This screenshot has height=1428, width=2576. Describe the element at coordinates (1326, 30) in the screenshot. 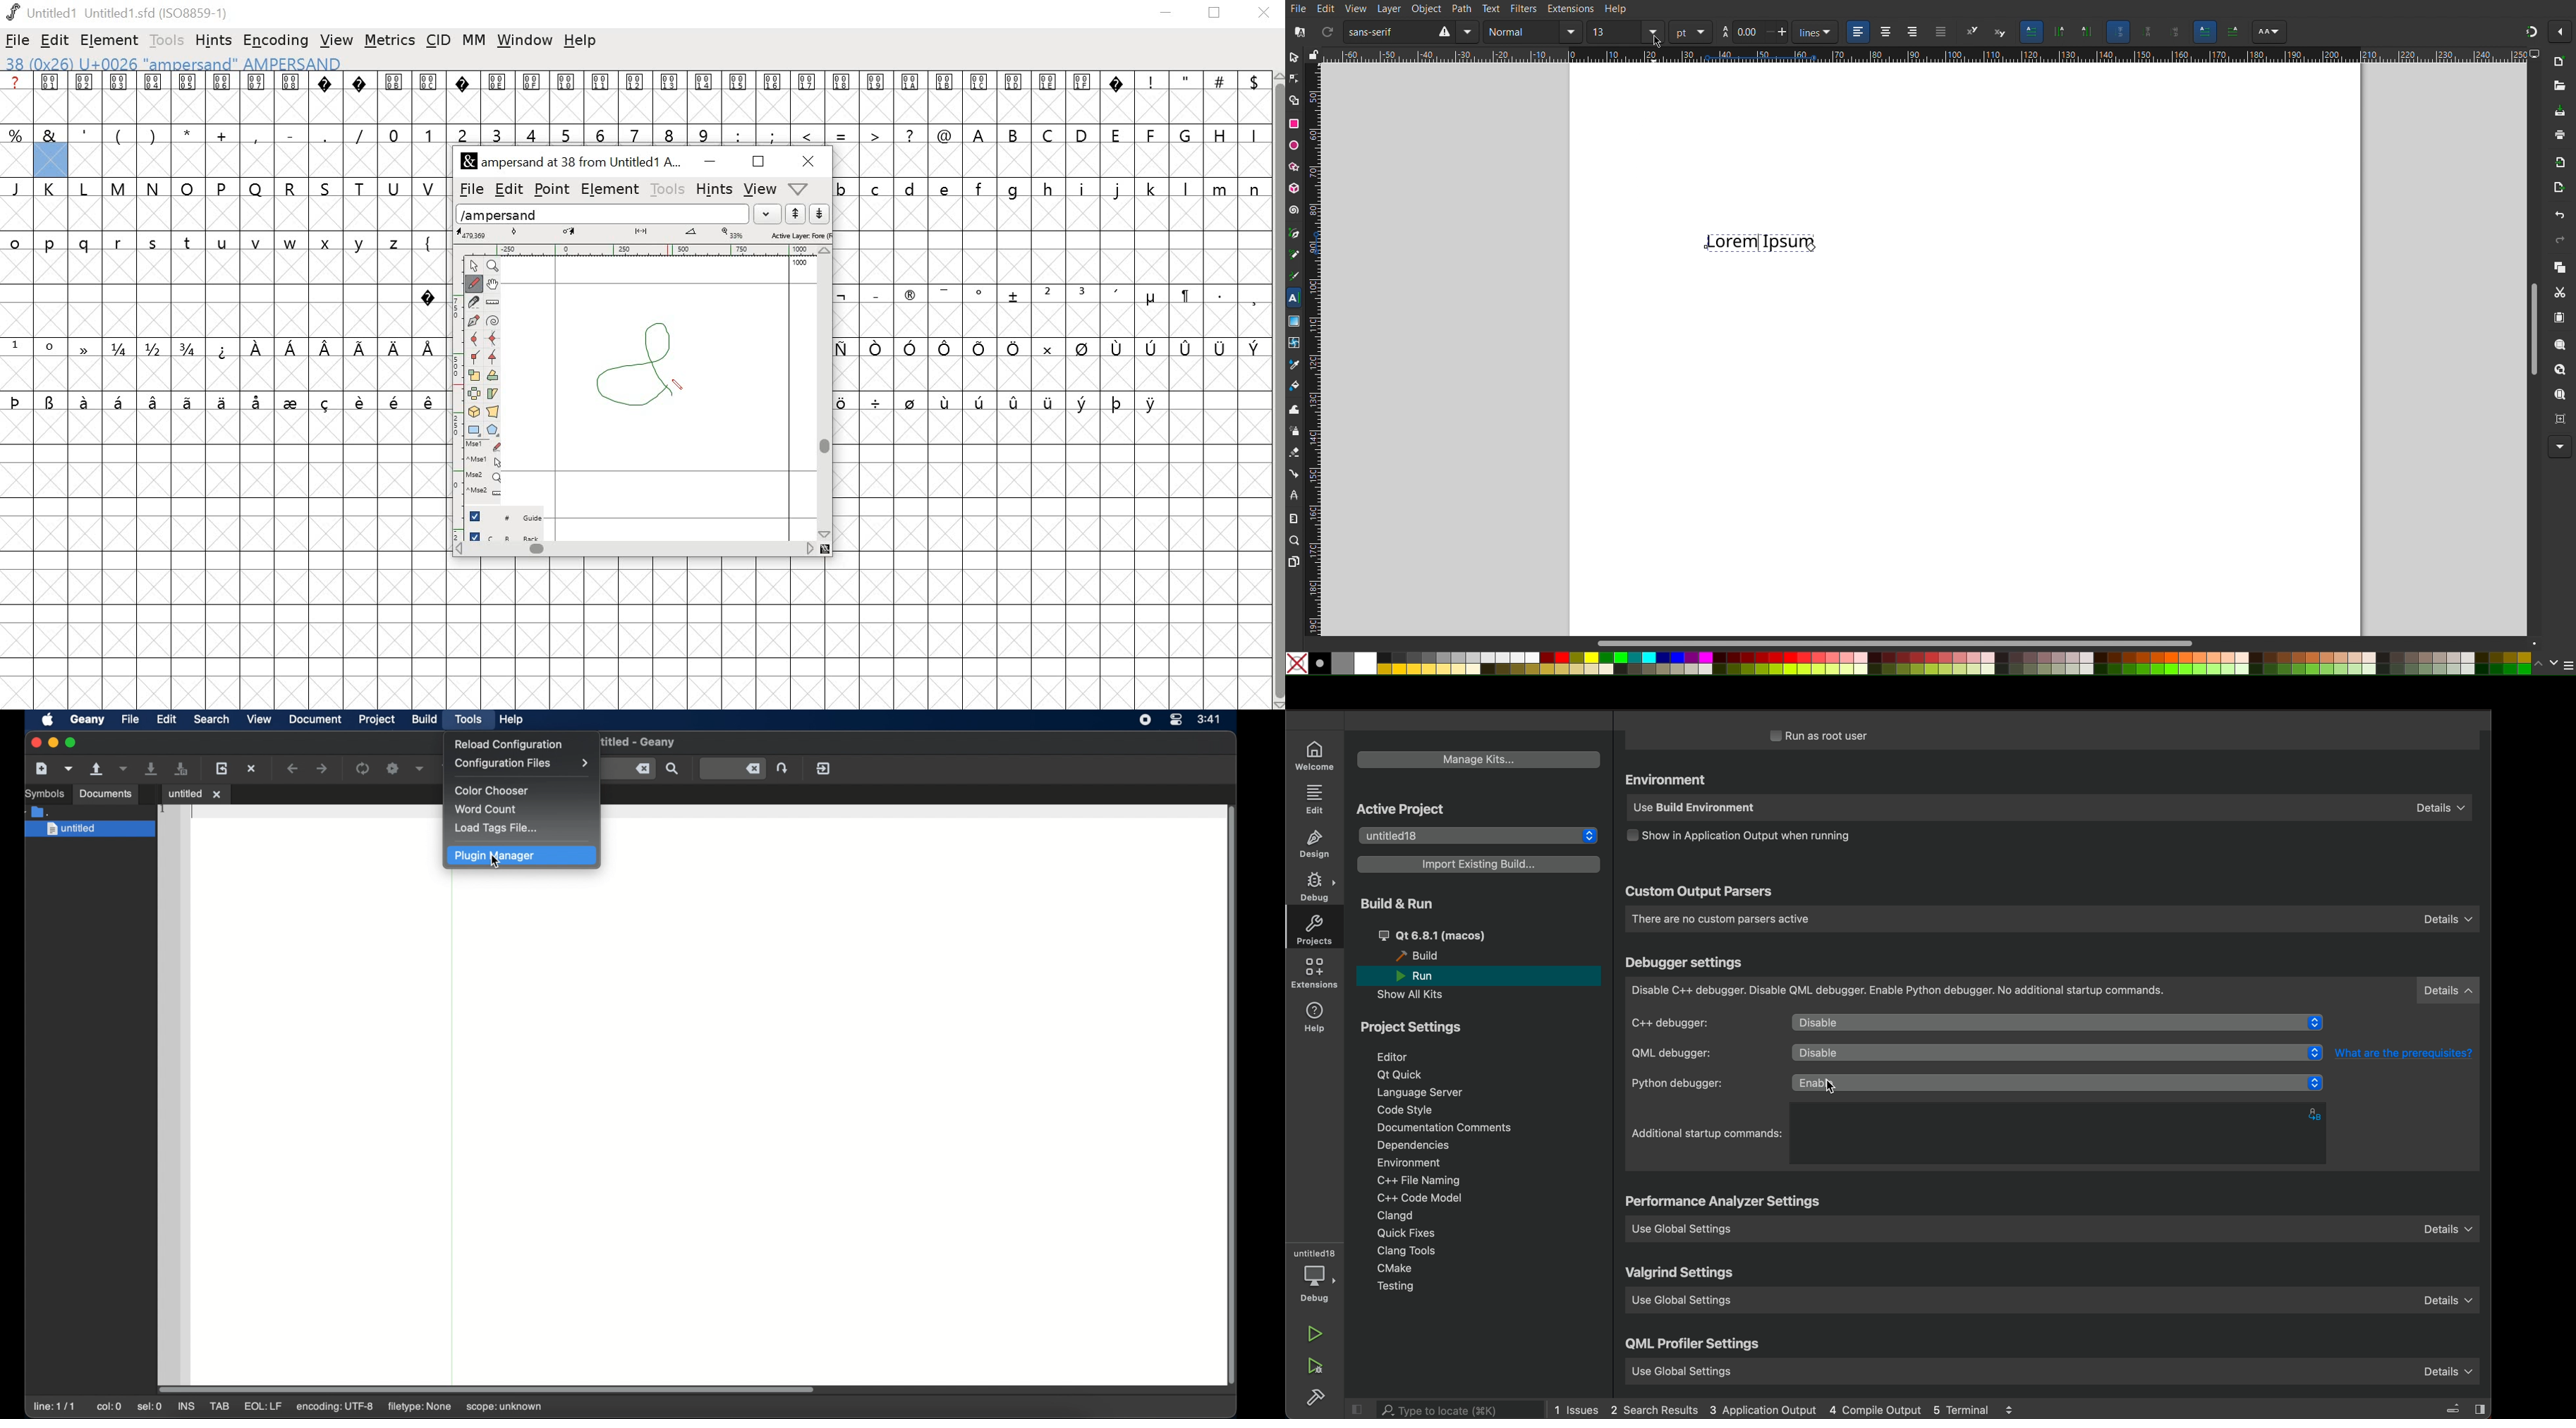

I see `refresh` at that location.